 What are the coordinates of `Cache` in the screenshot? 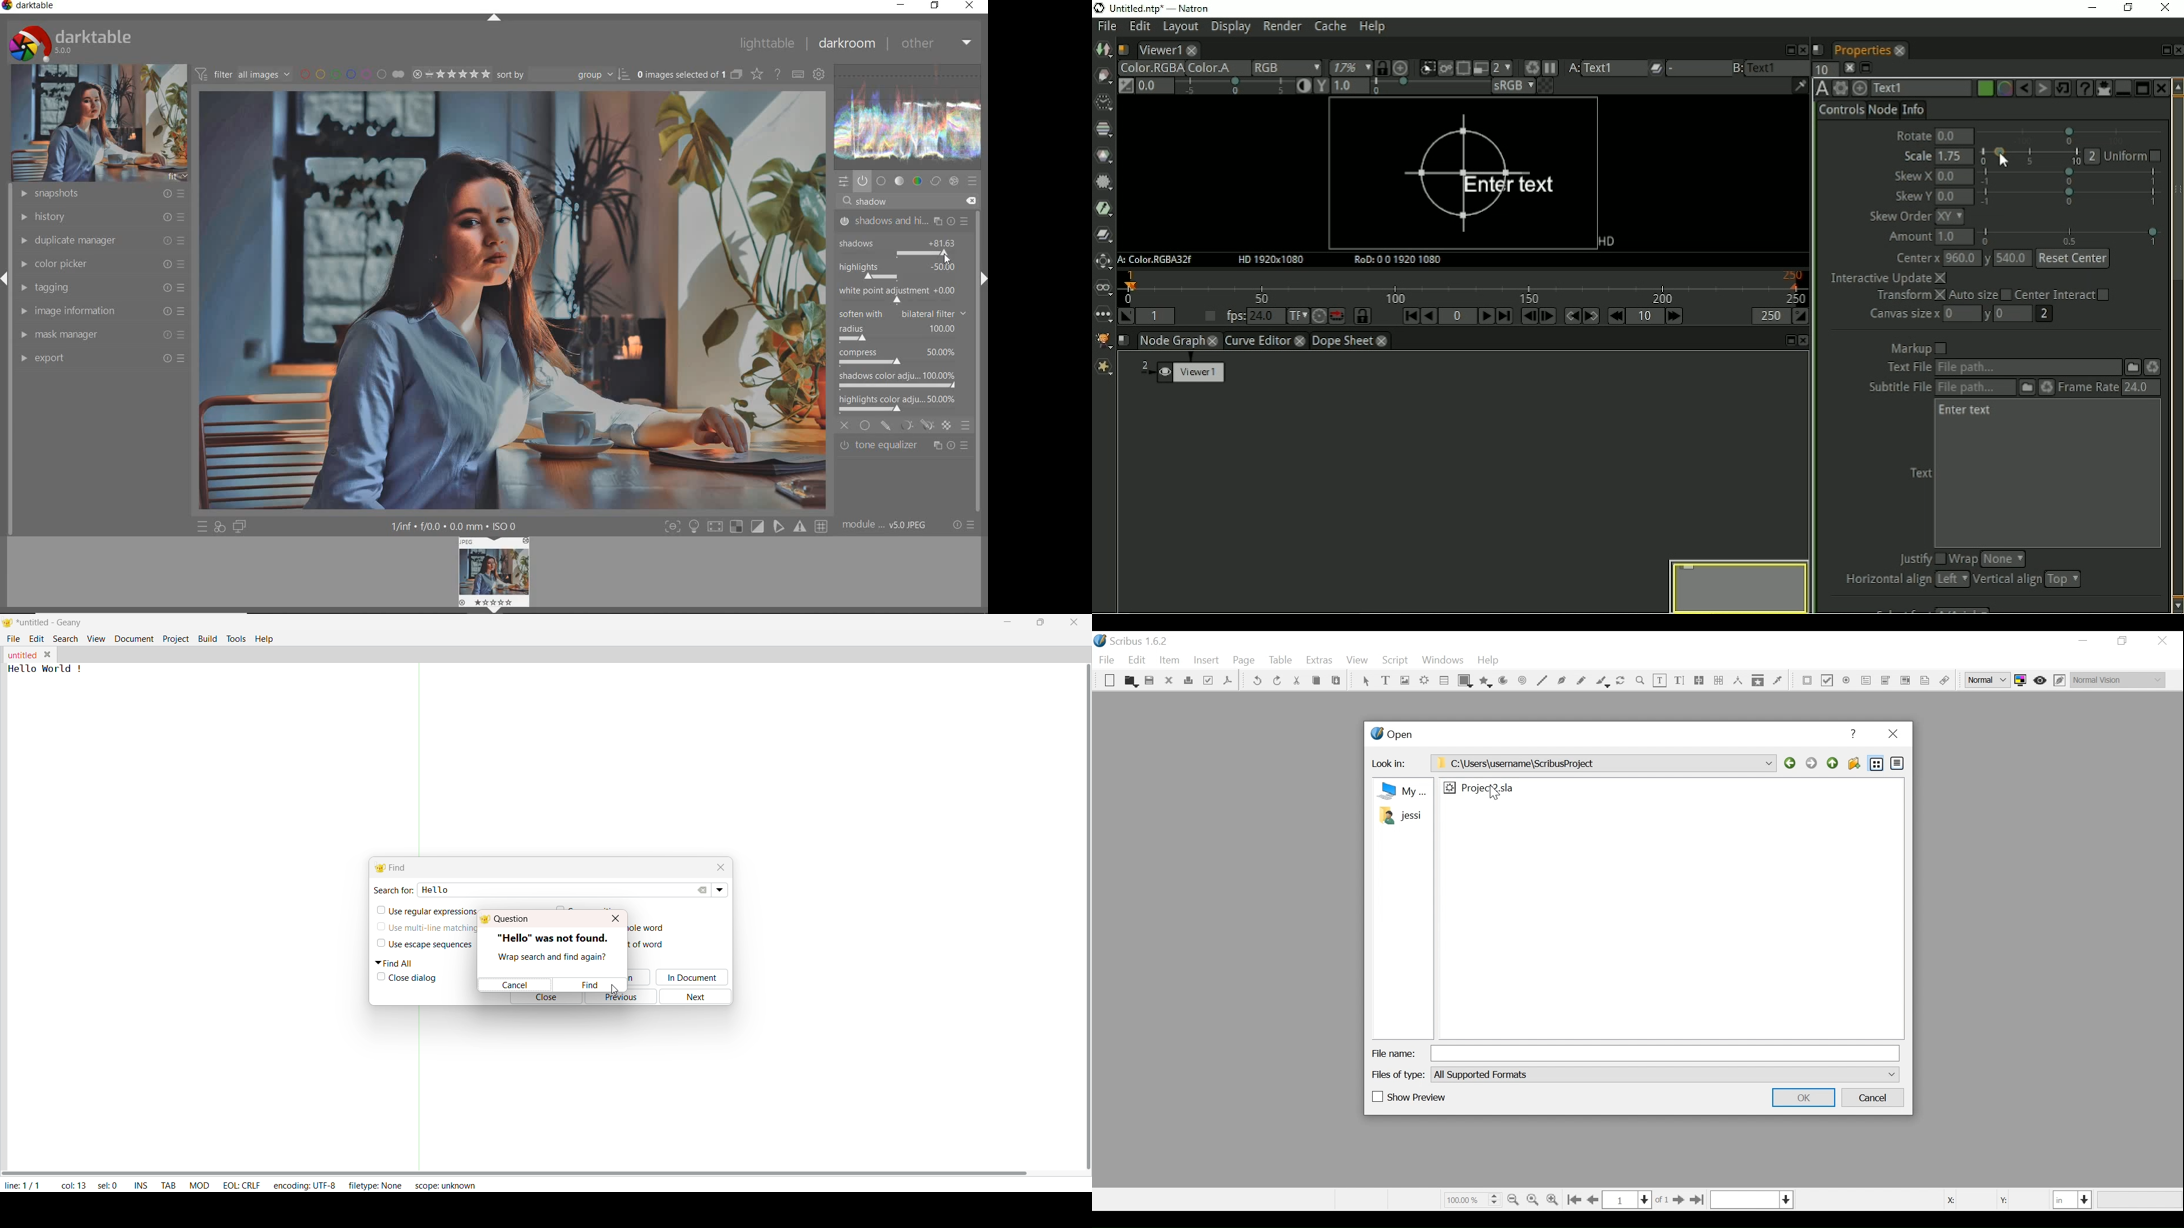 It's located at (1330, 28).